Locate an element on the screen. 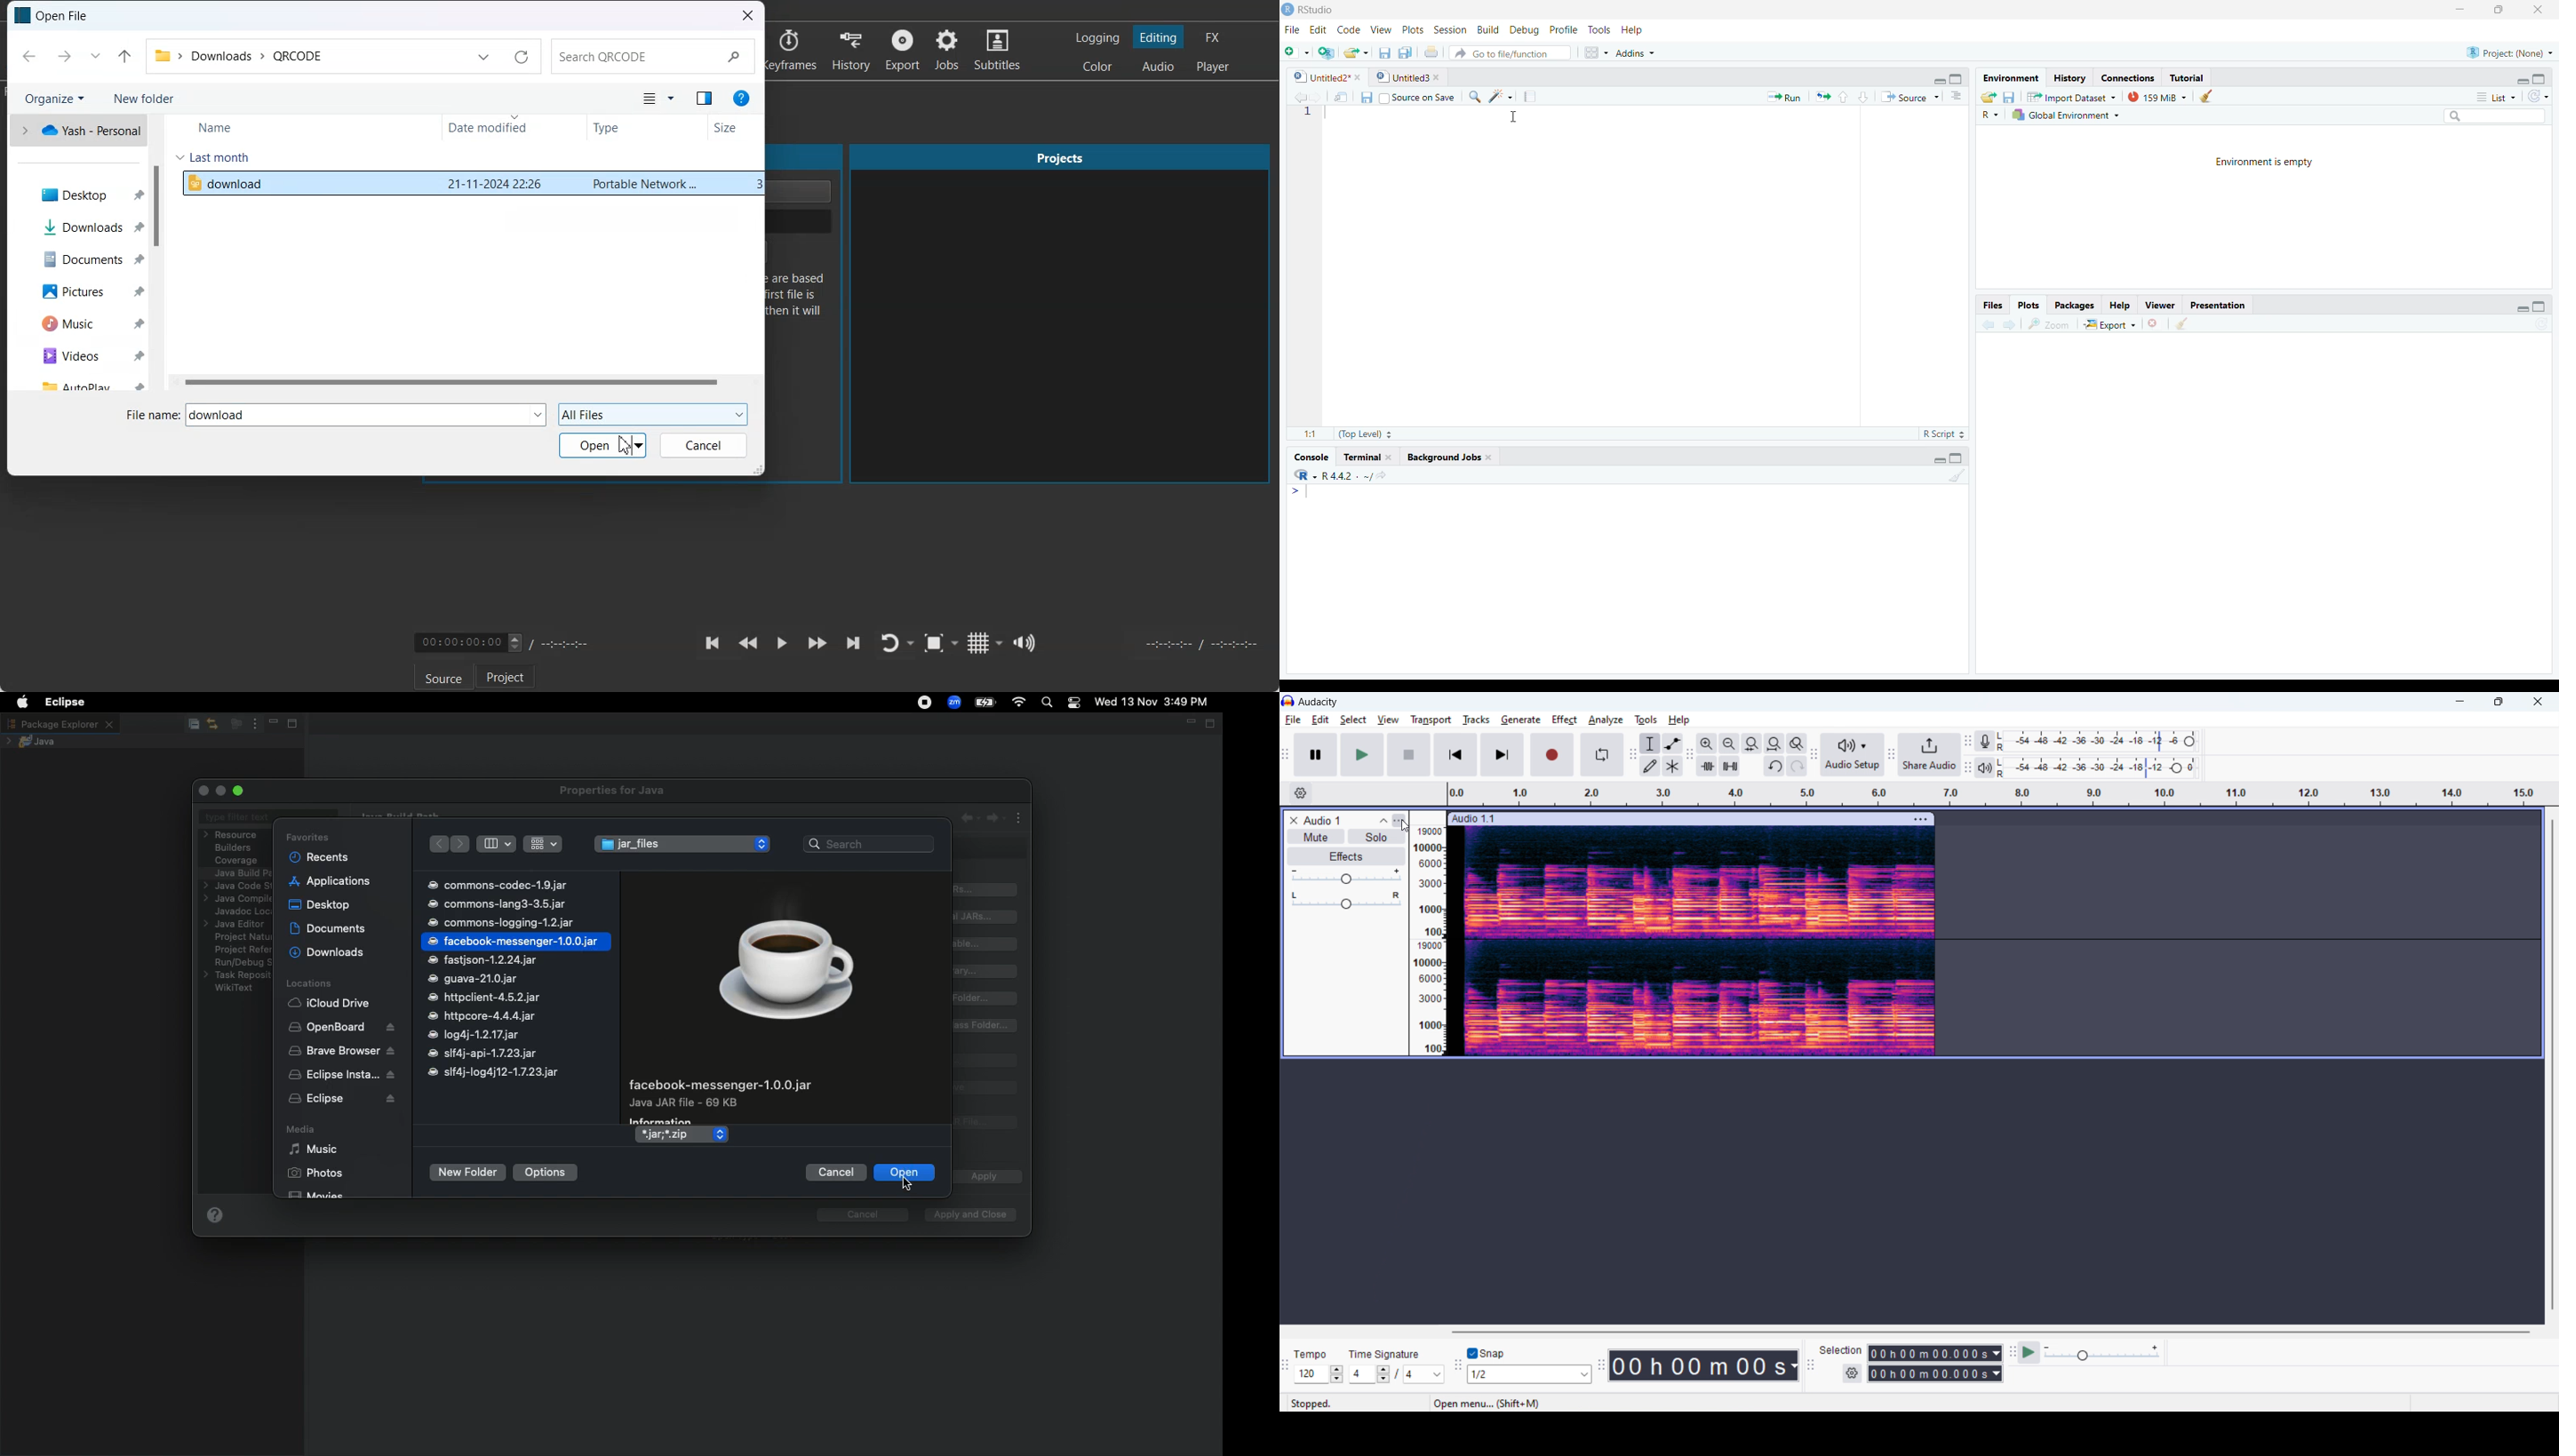 The width and height of the screenshot is (2576, 1456). Documents is located at coordinates (78, 260).